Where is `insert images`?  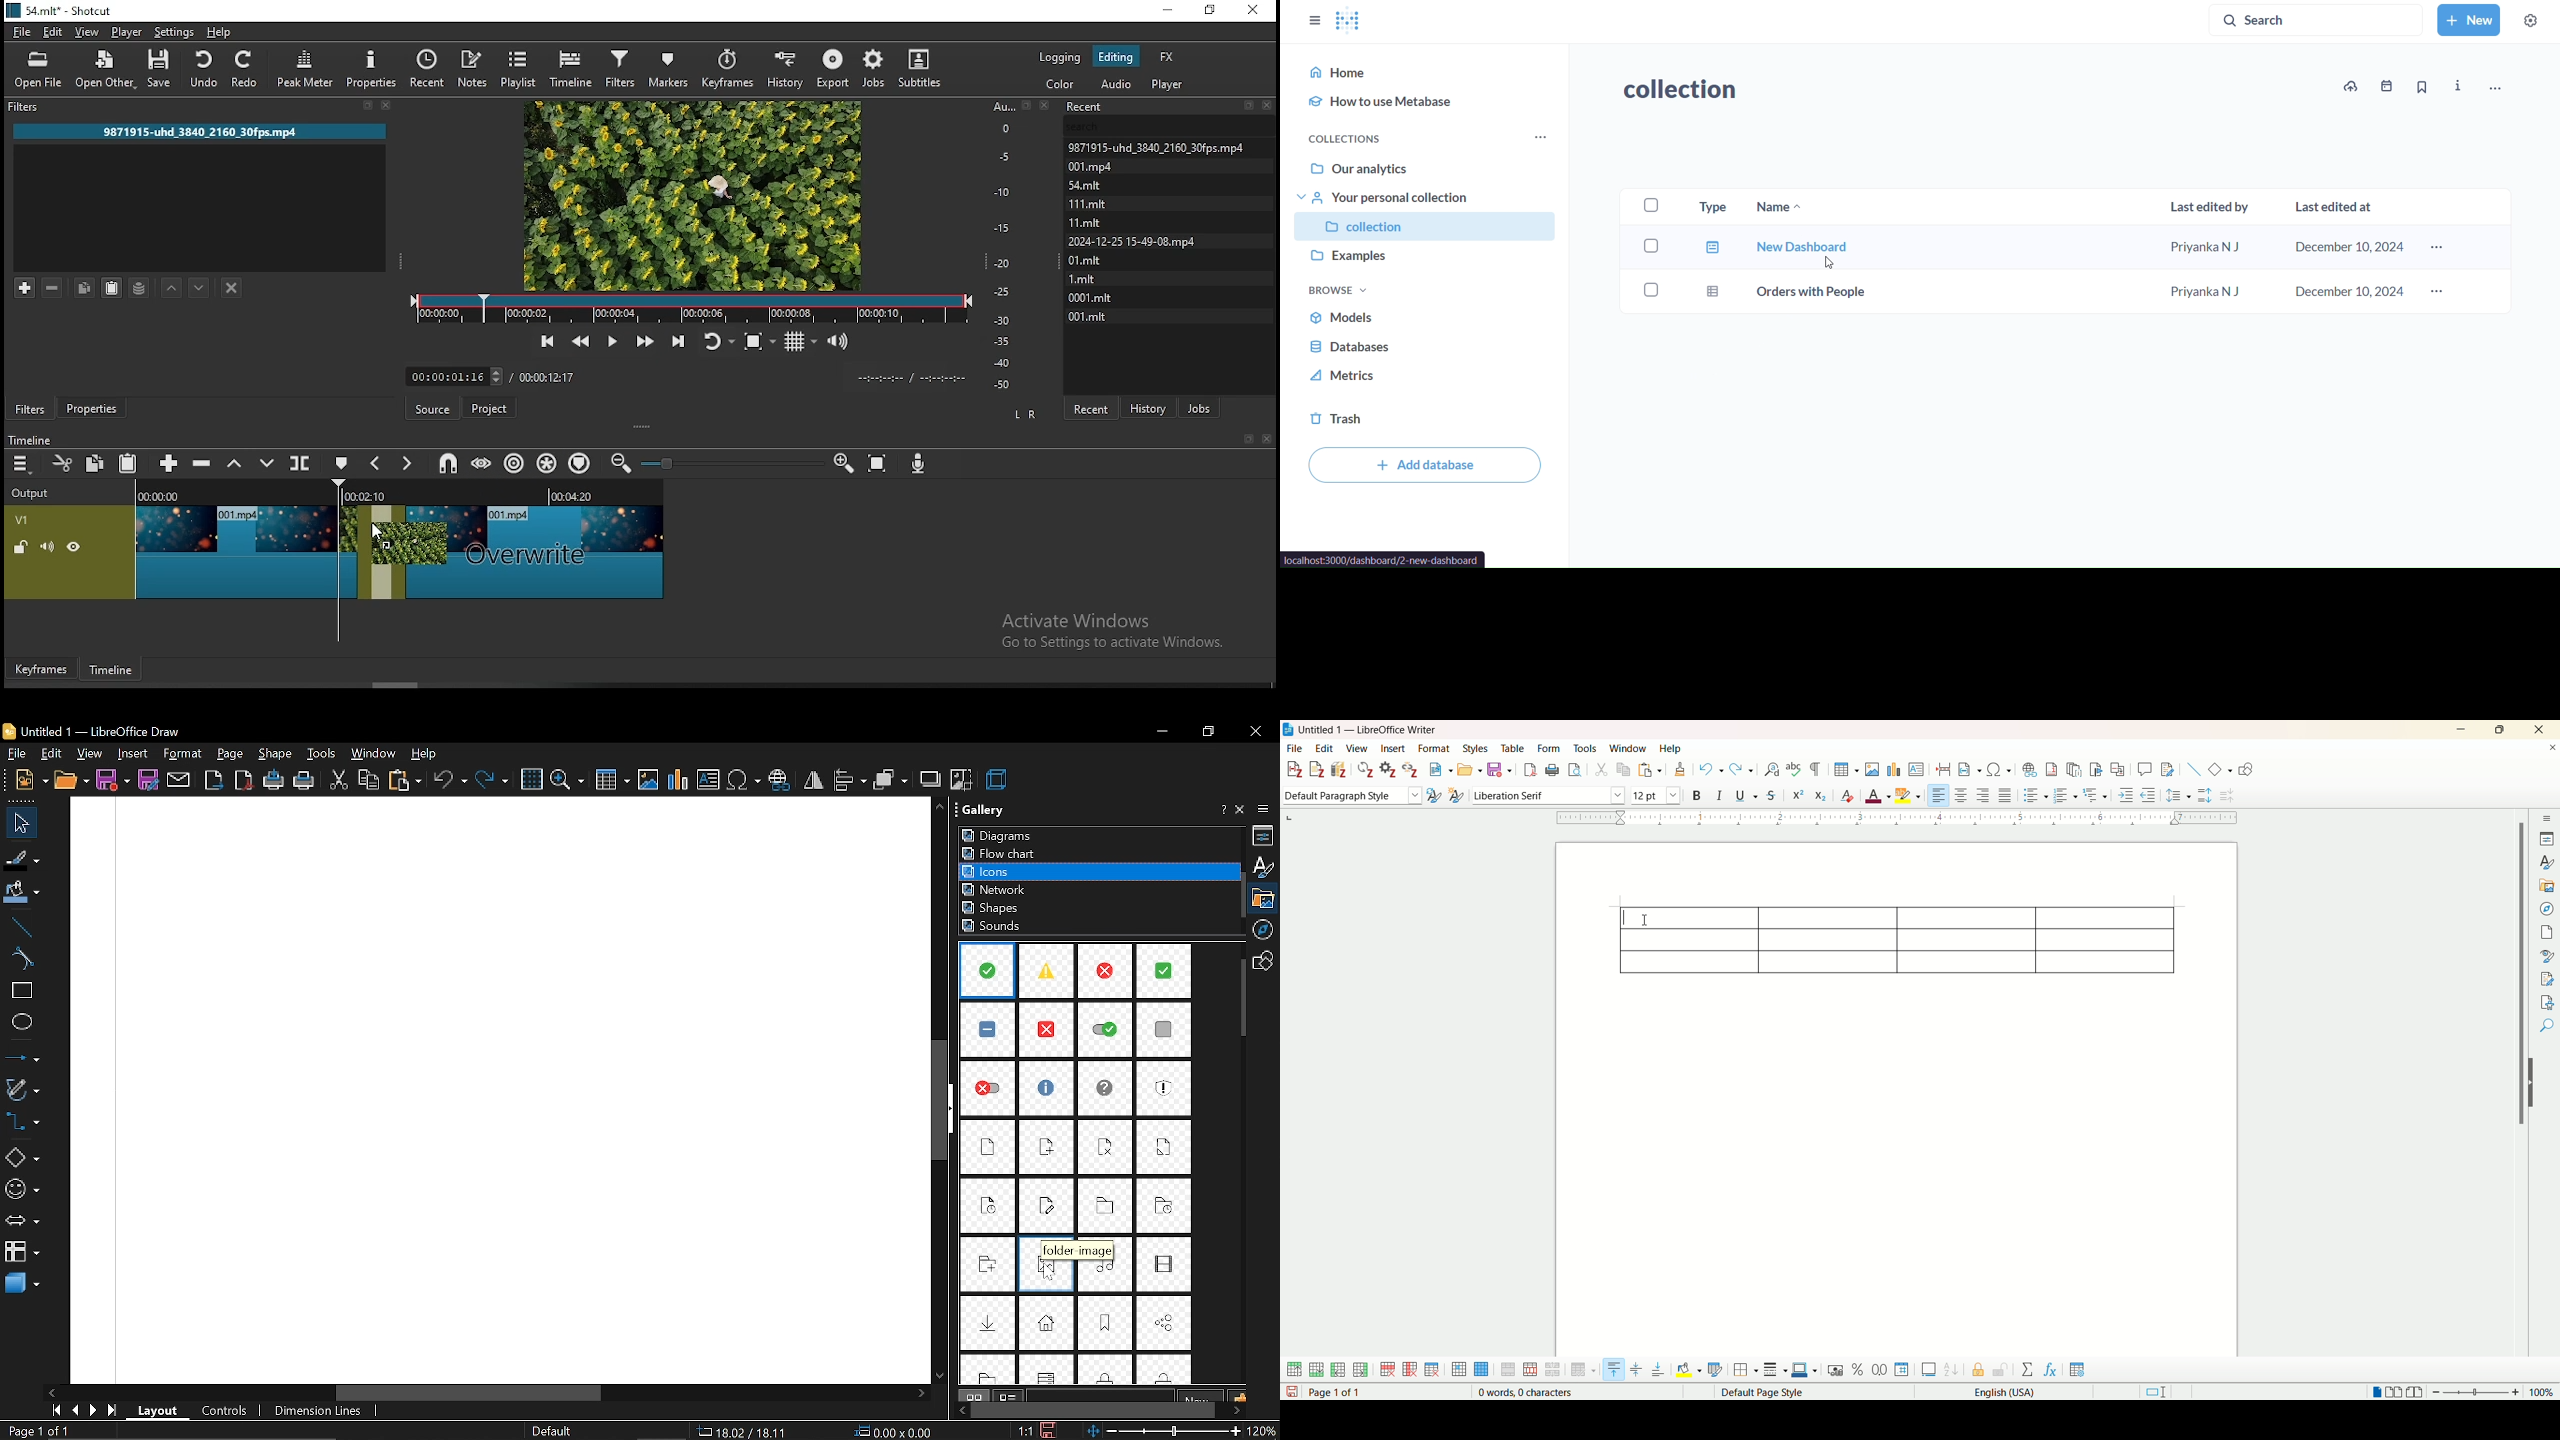 insert images is located at coordinates (1871, 769).